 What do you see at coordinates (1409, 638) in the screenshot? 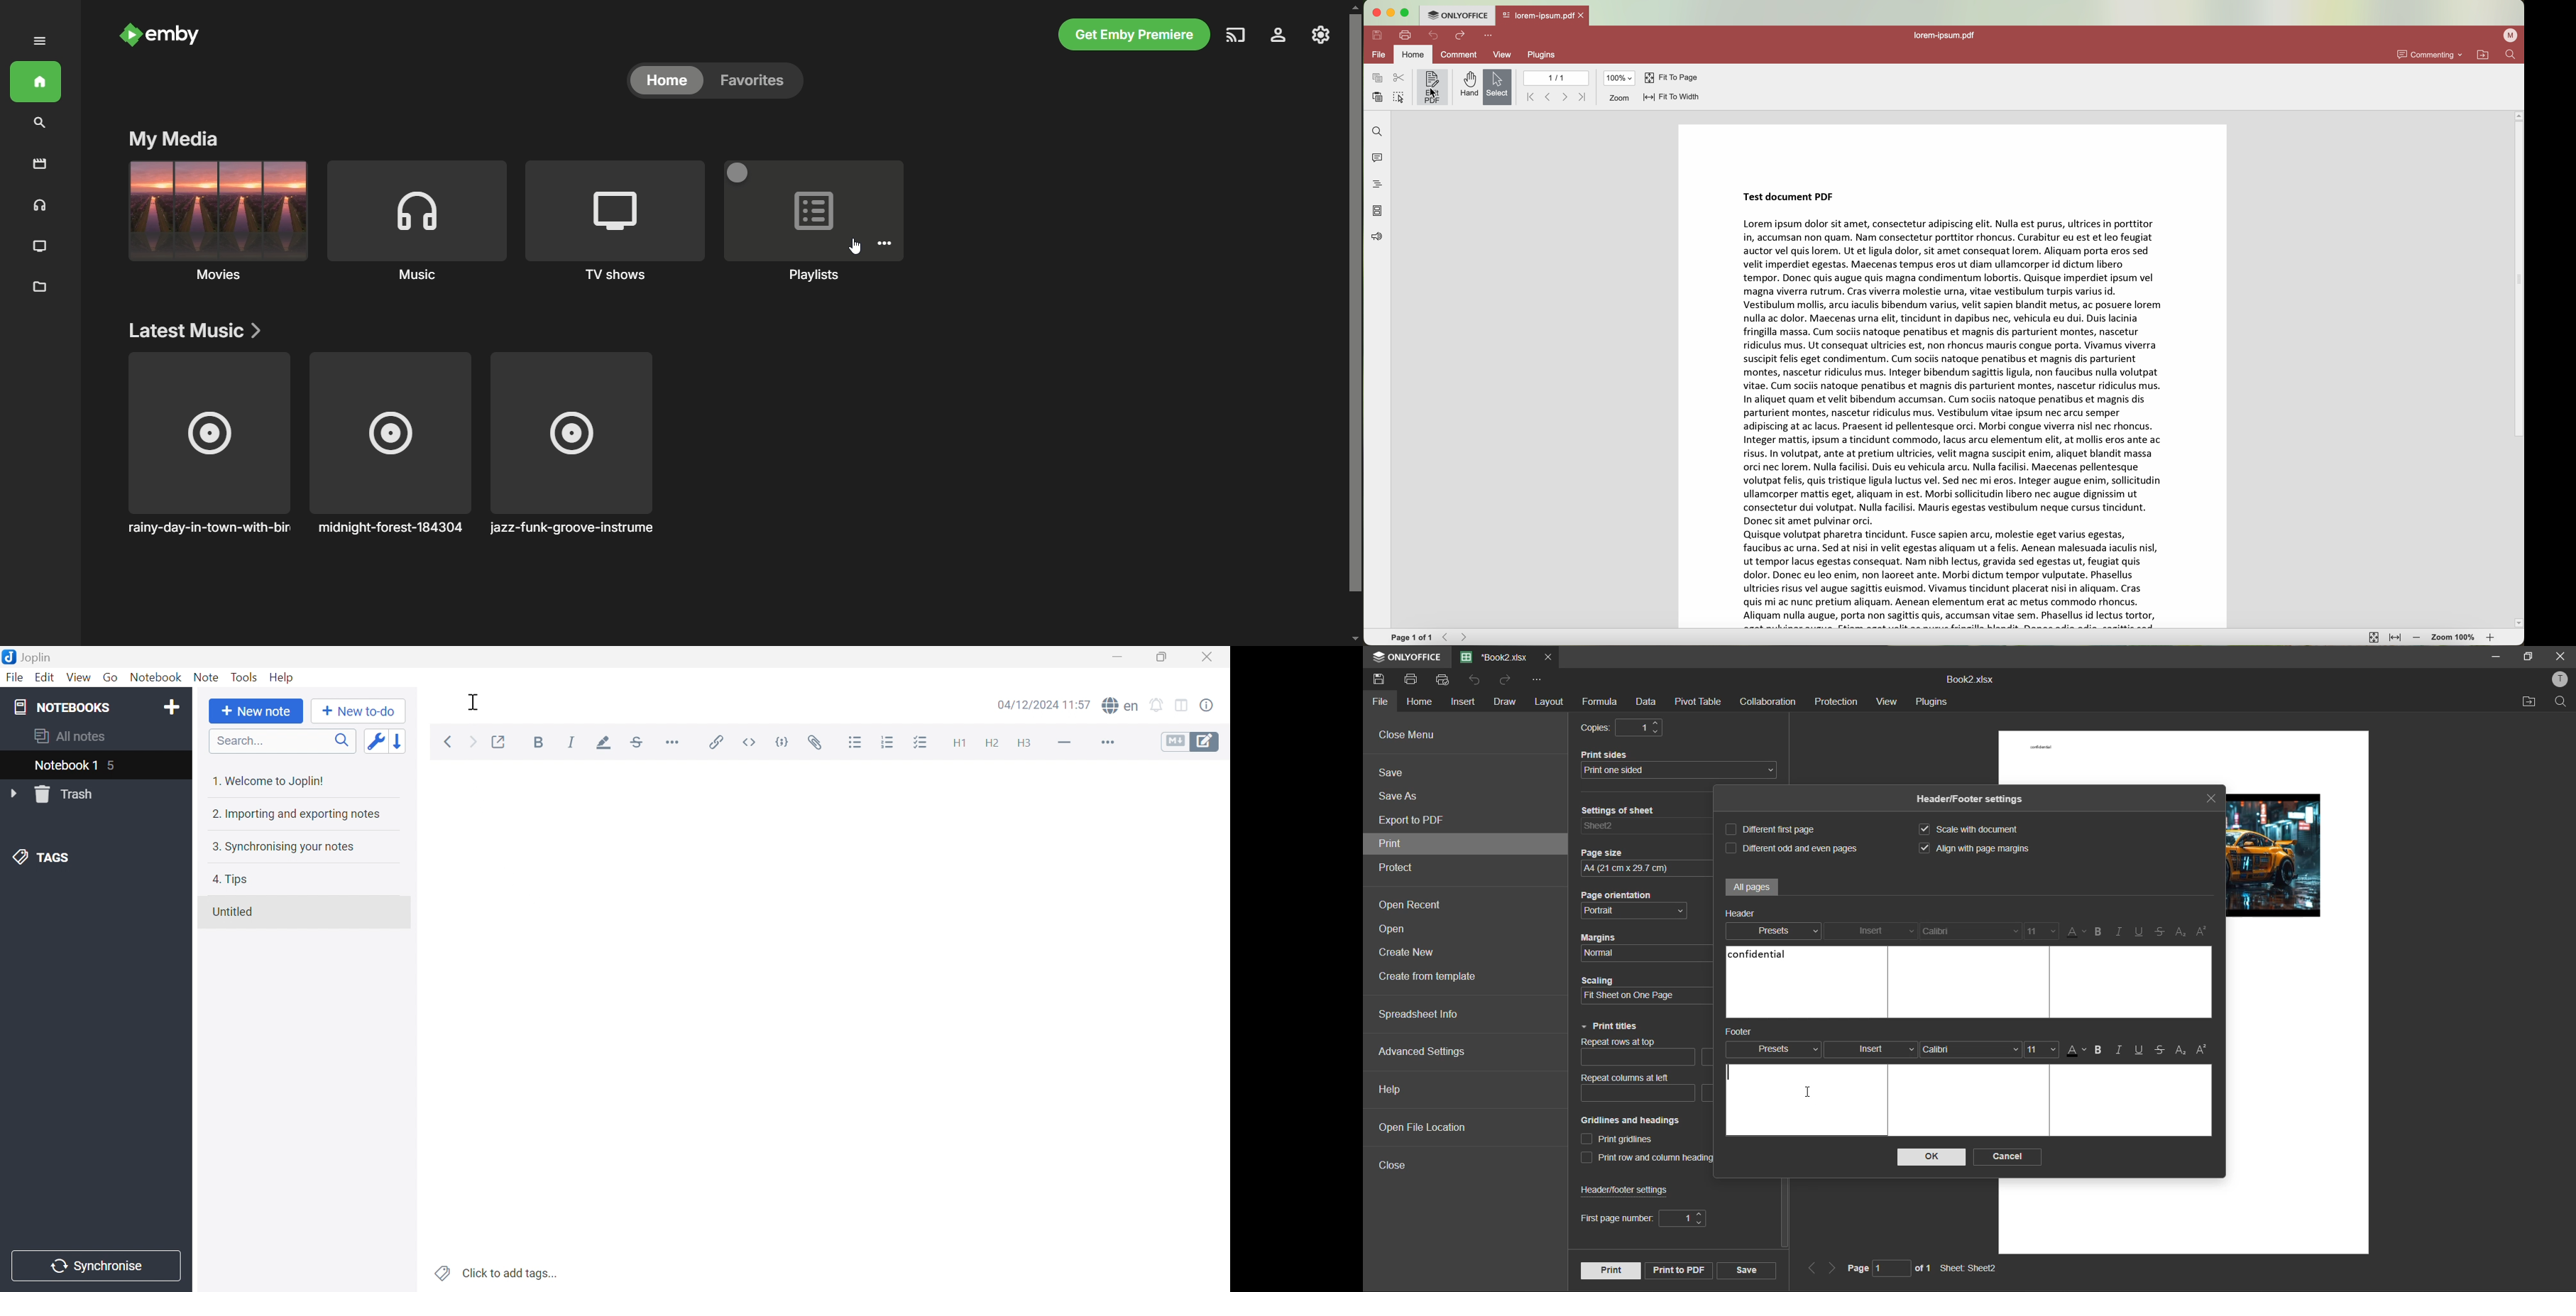
I see `page 1 of 1` at bounding box center [1409, 638].